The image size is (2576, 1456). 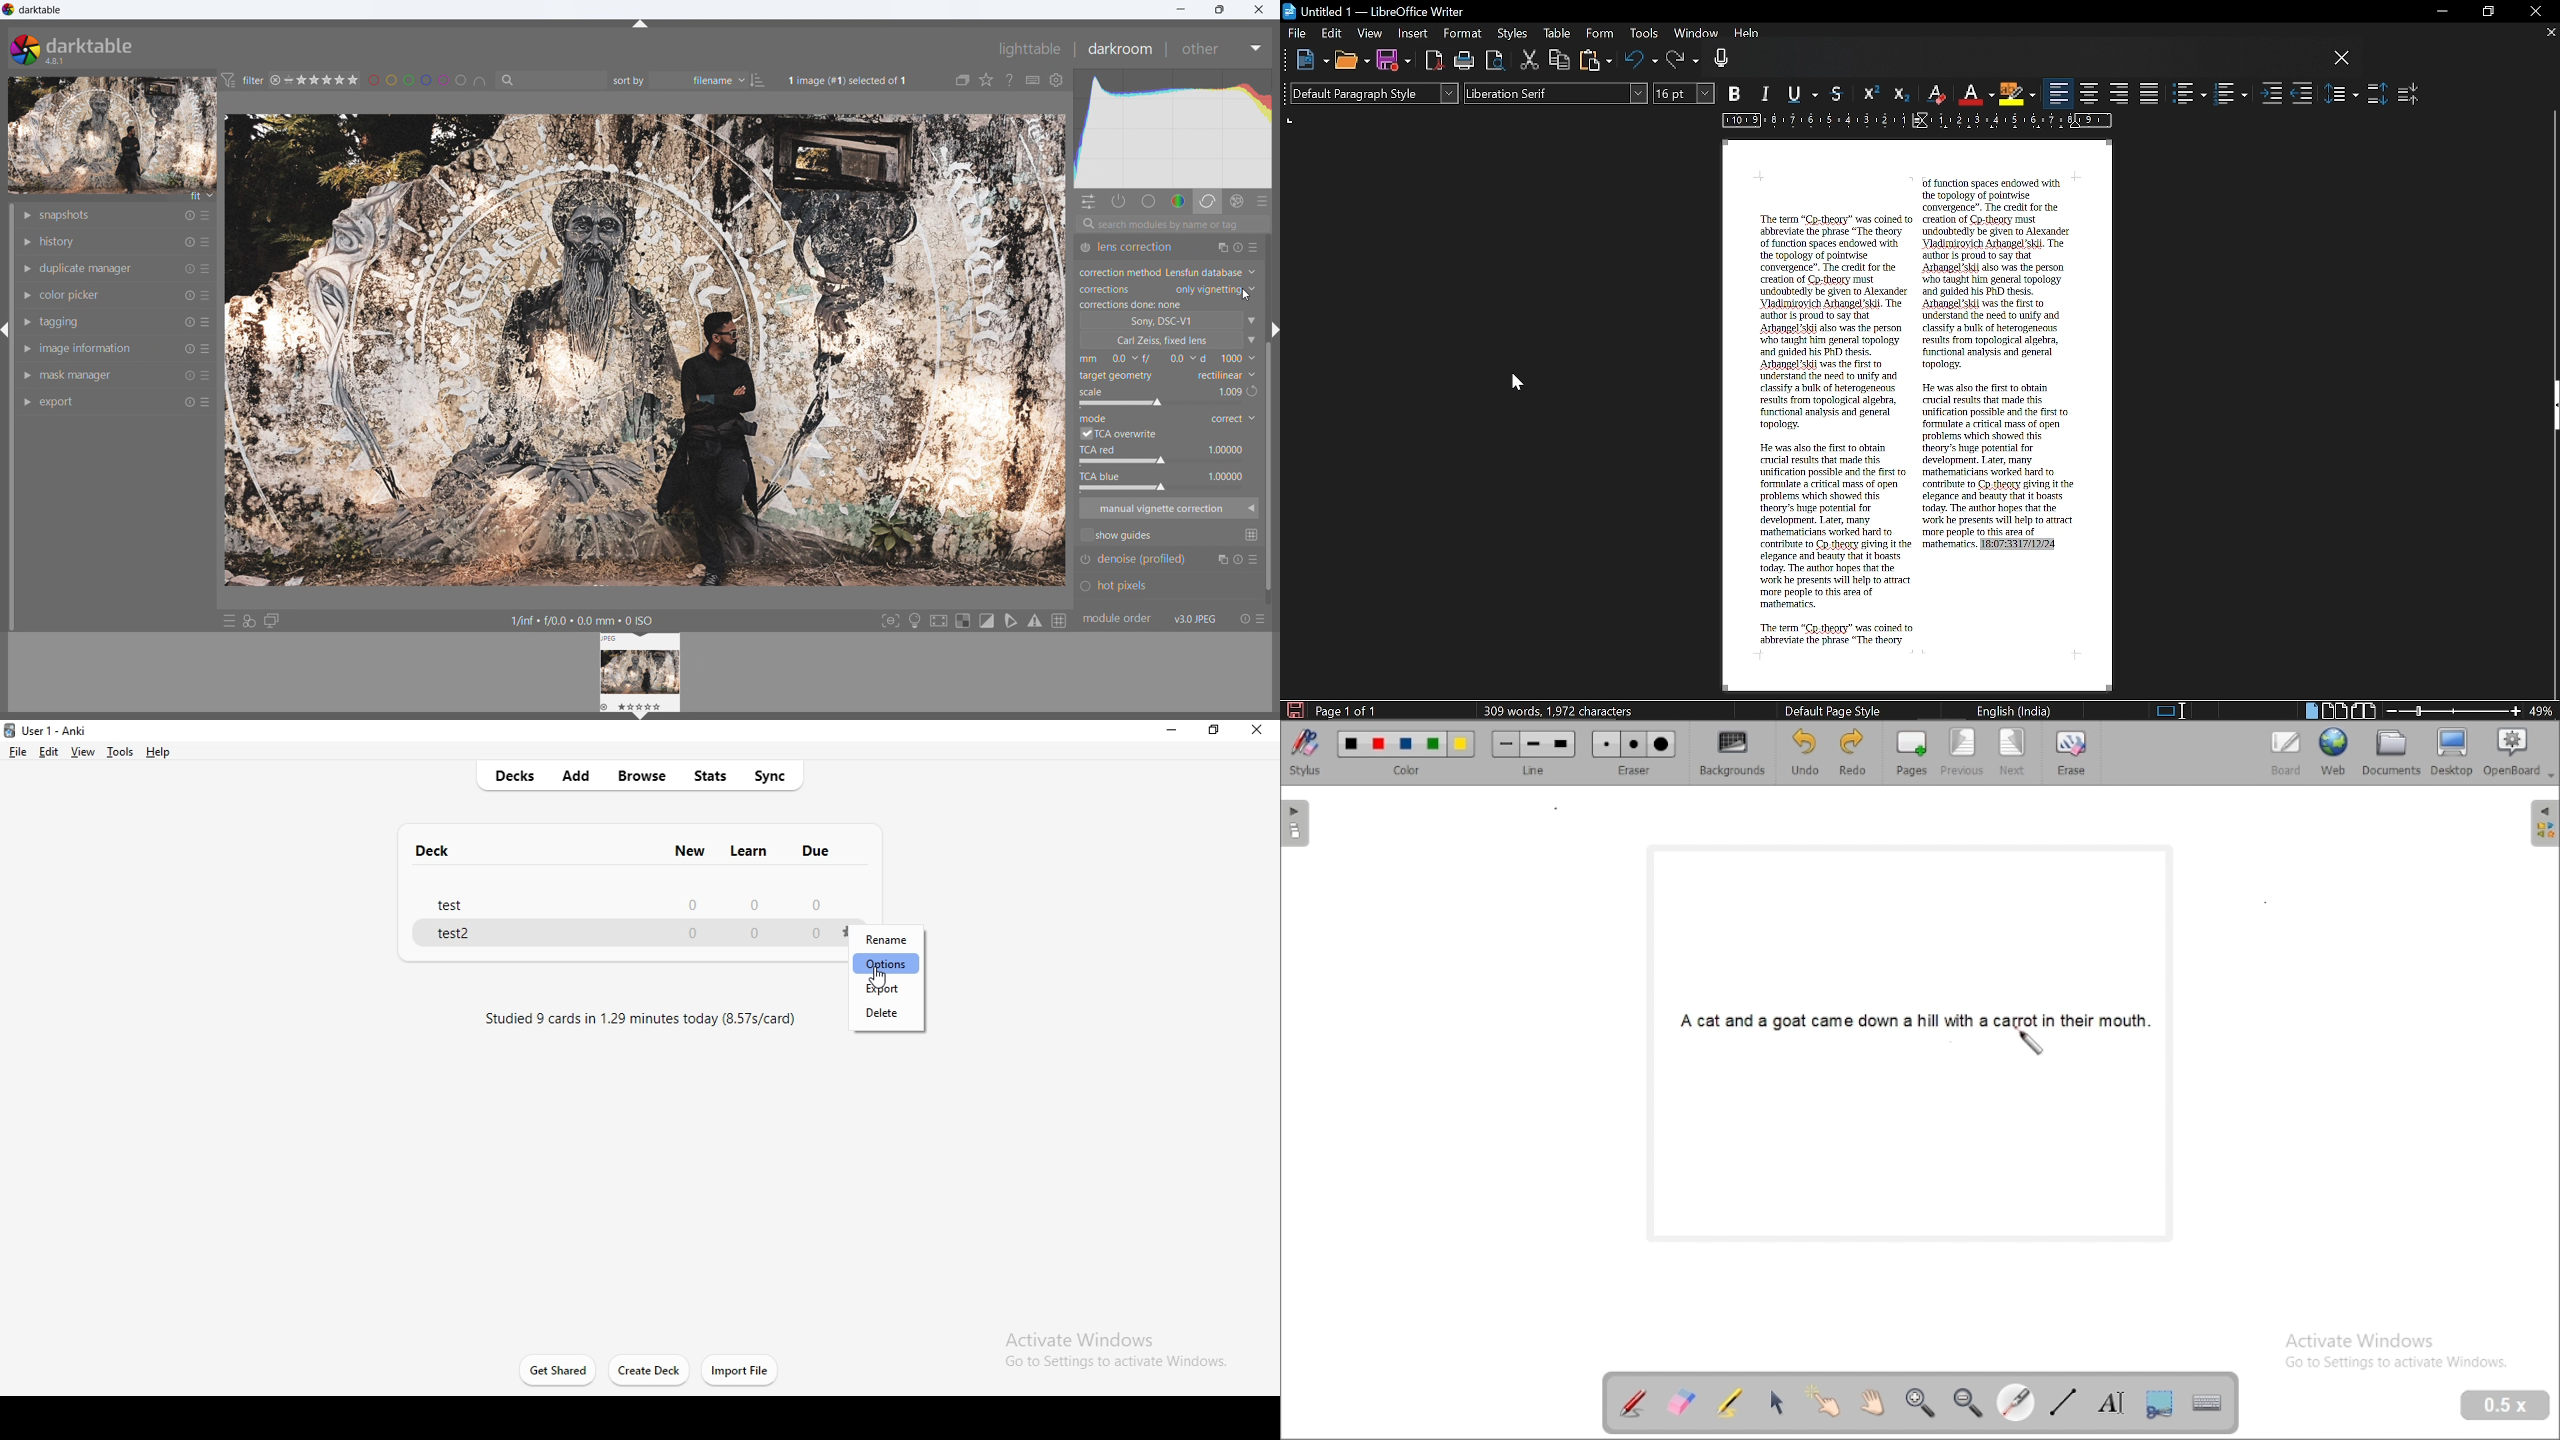 I want to click on toggle unordered list, so click(x=2190, y=94).